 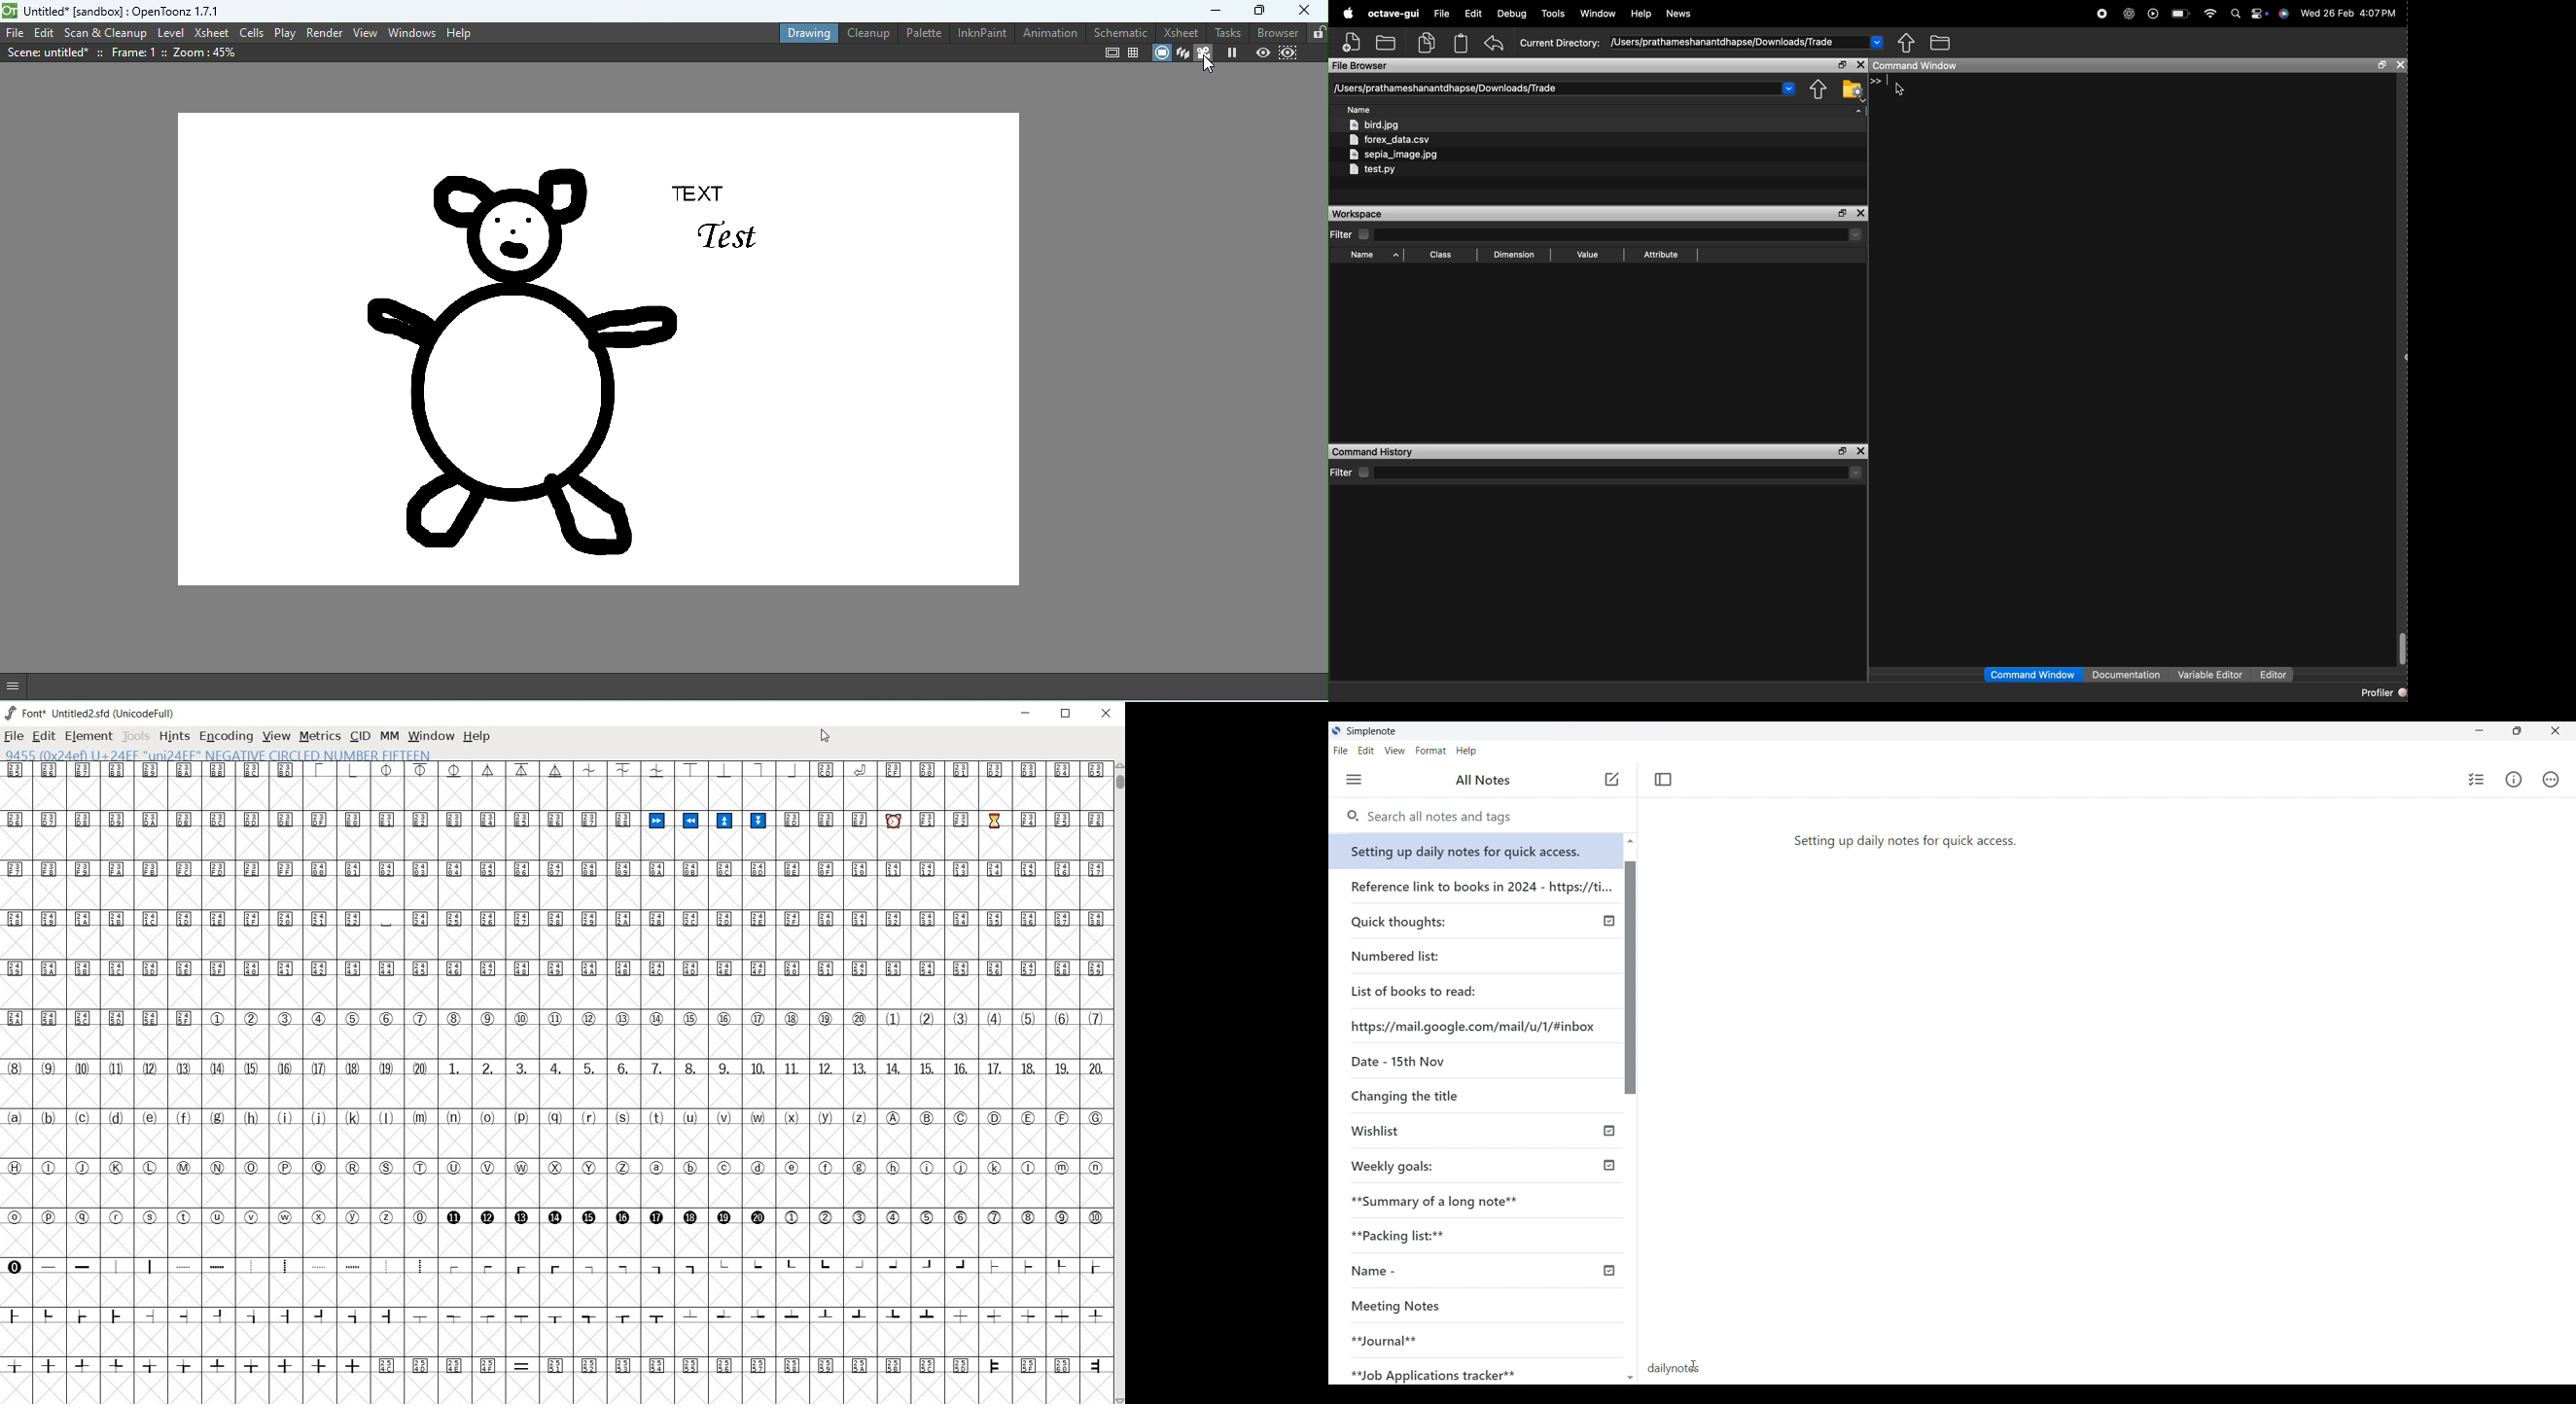 I want to click on Cursor position unchanged, so click(x=1610, y=783).